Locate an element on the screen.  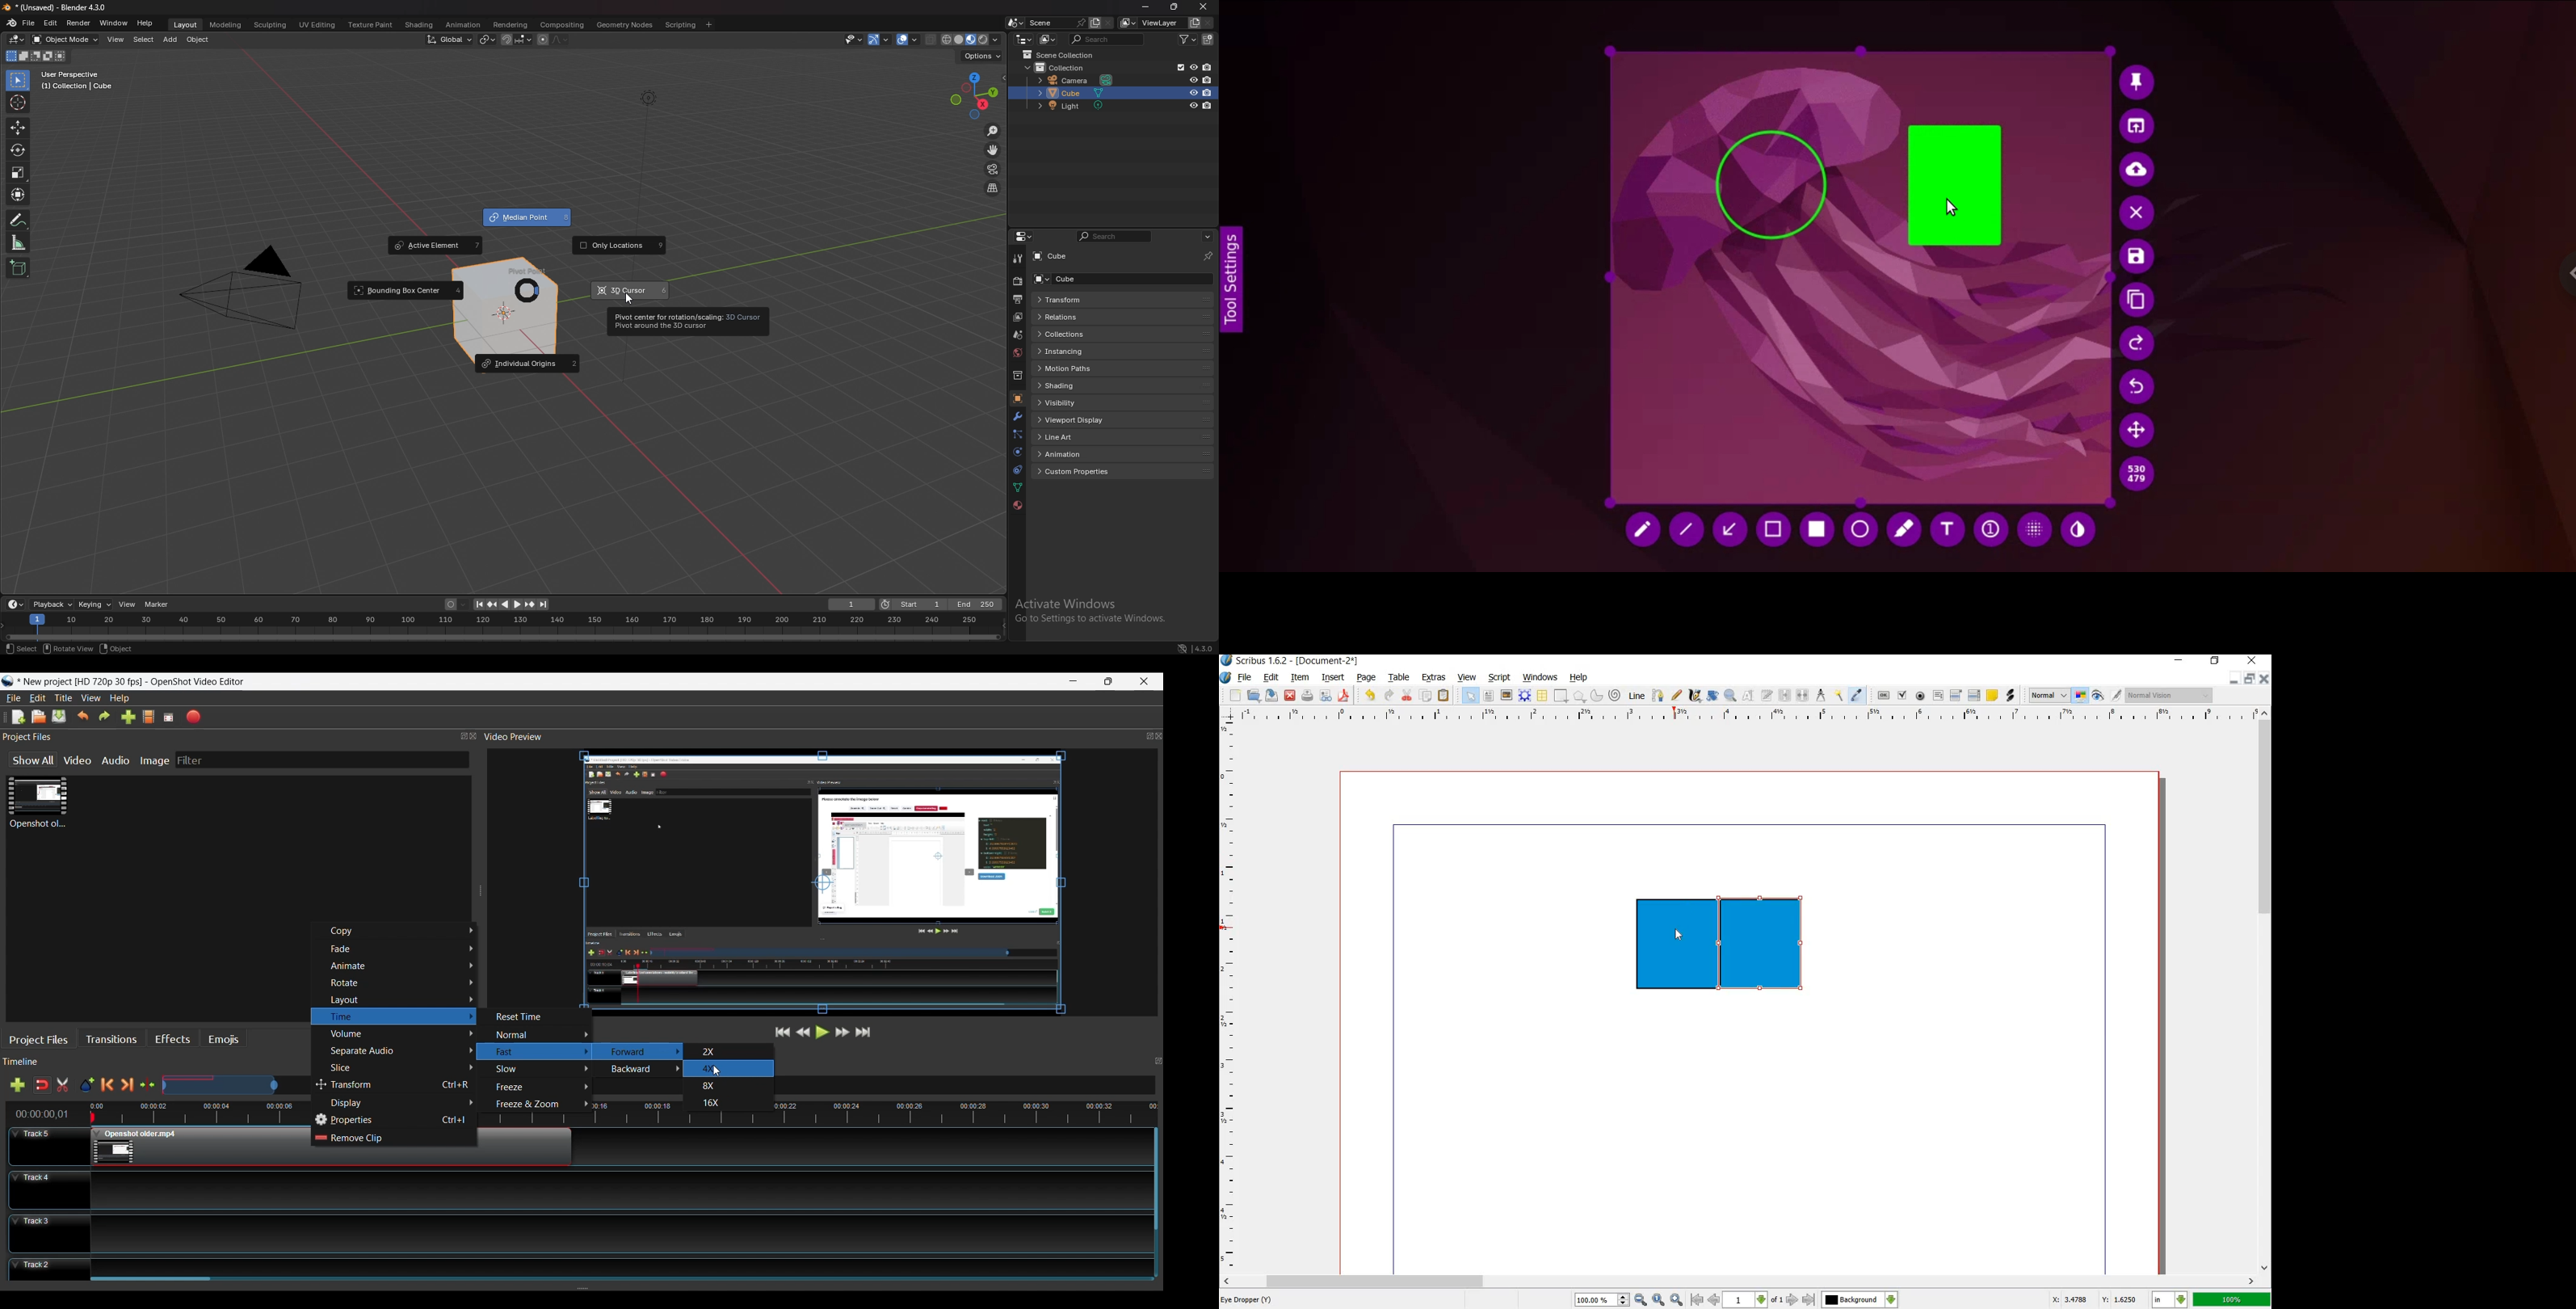
undo is located at coordinates (1370, 697).